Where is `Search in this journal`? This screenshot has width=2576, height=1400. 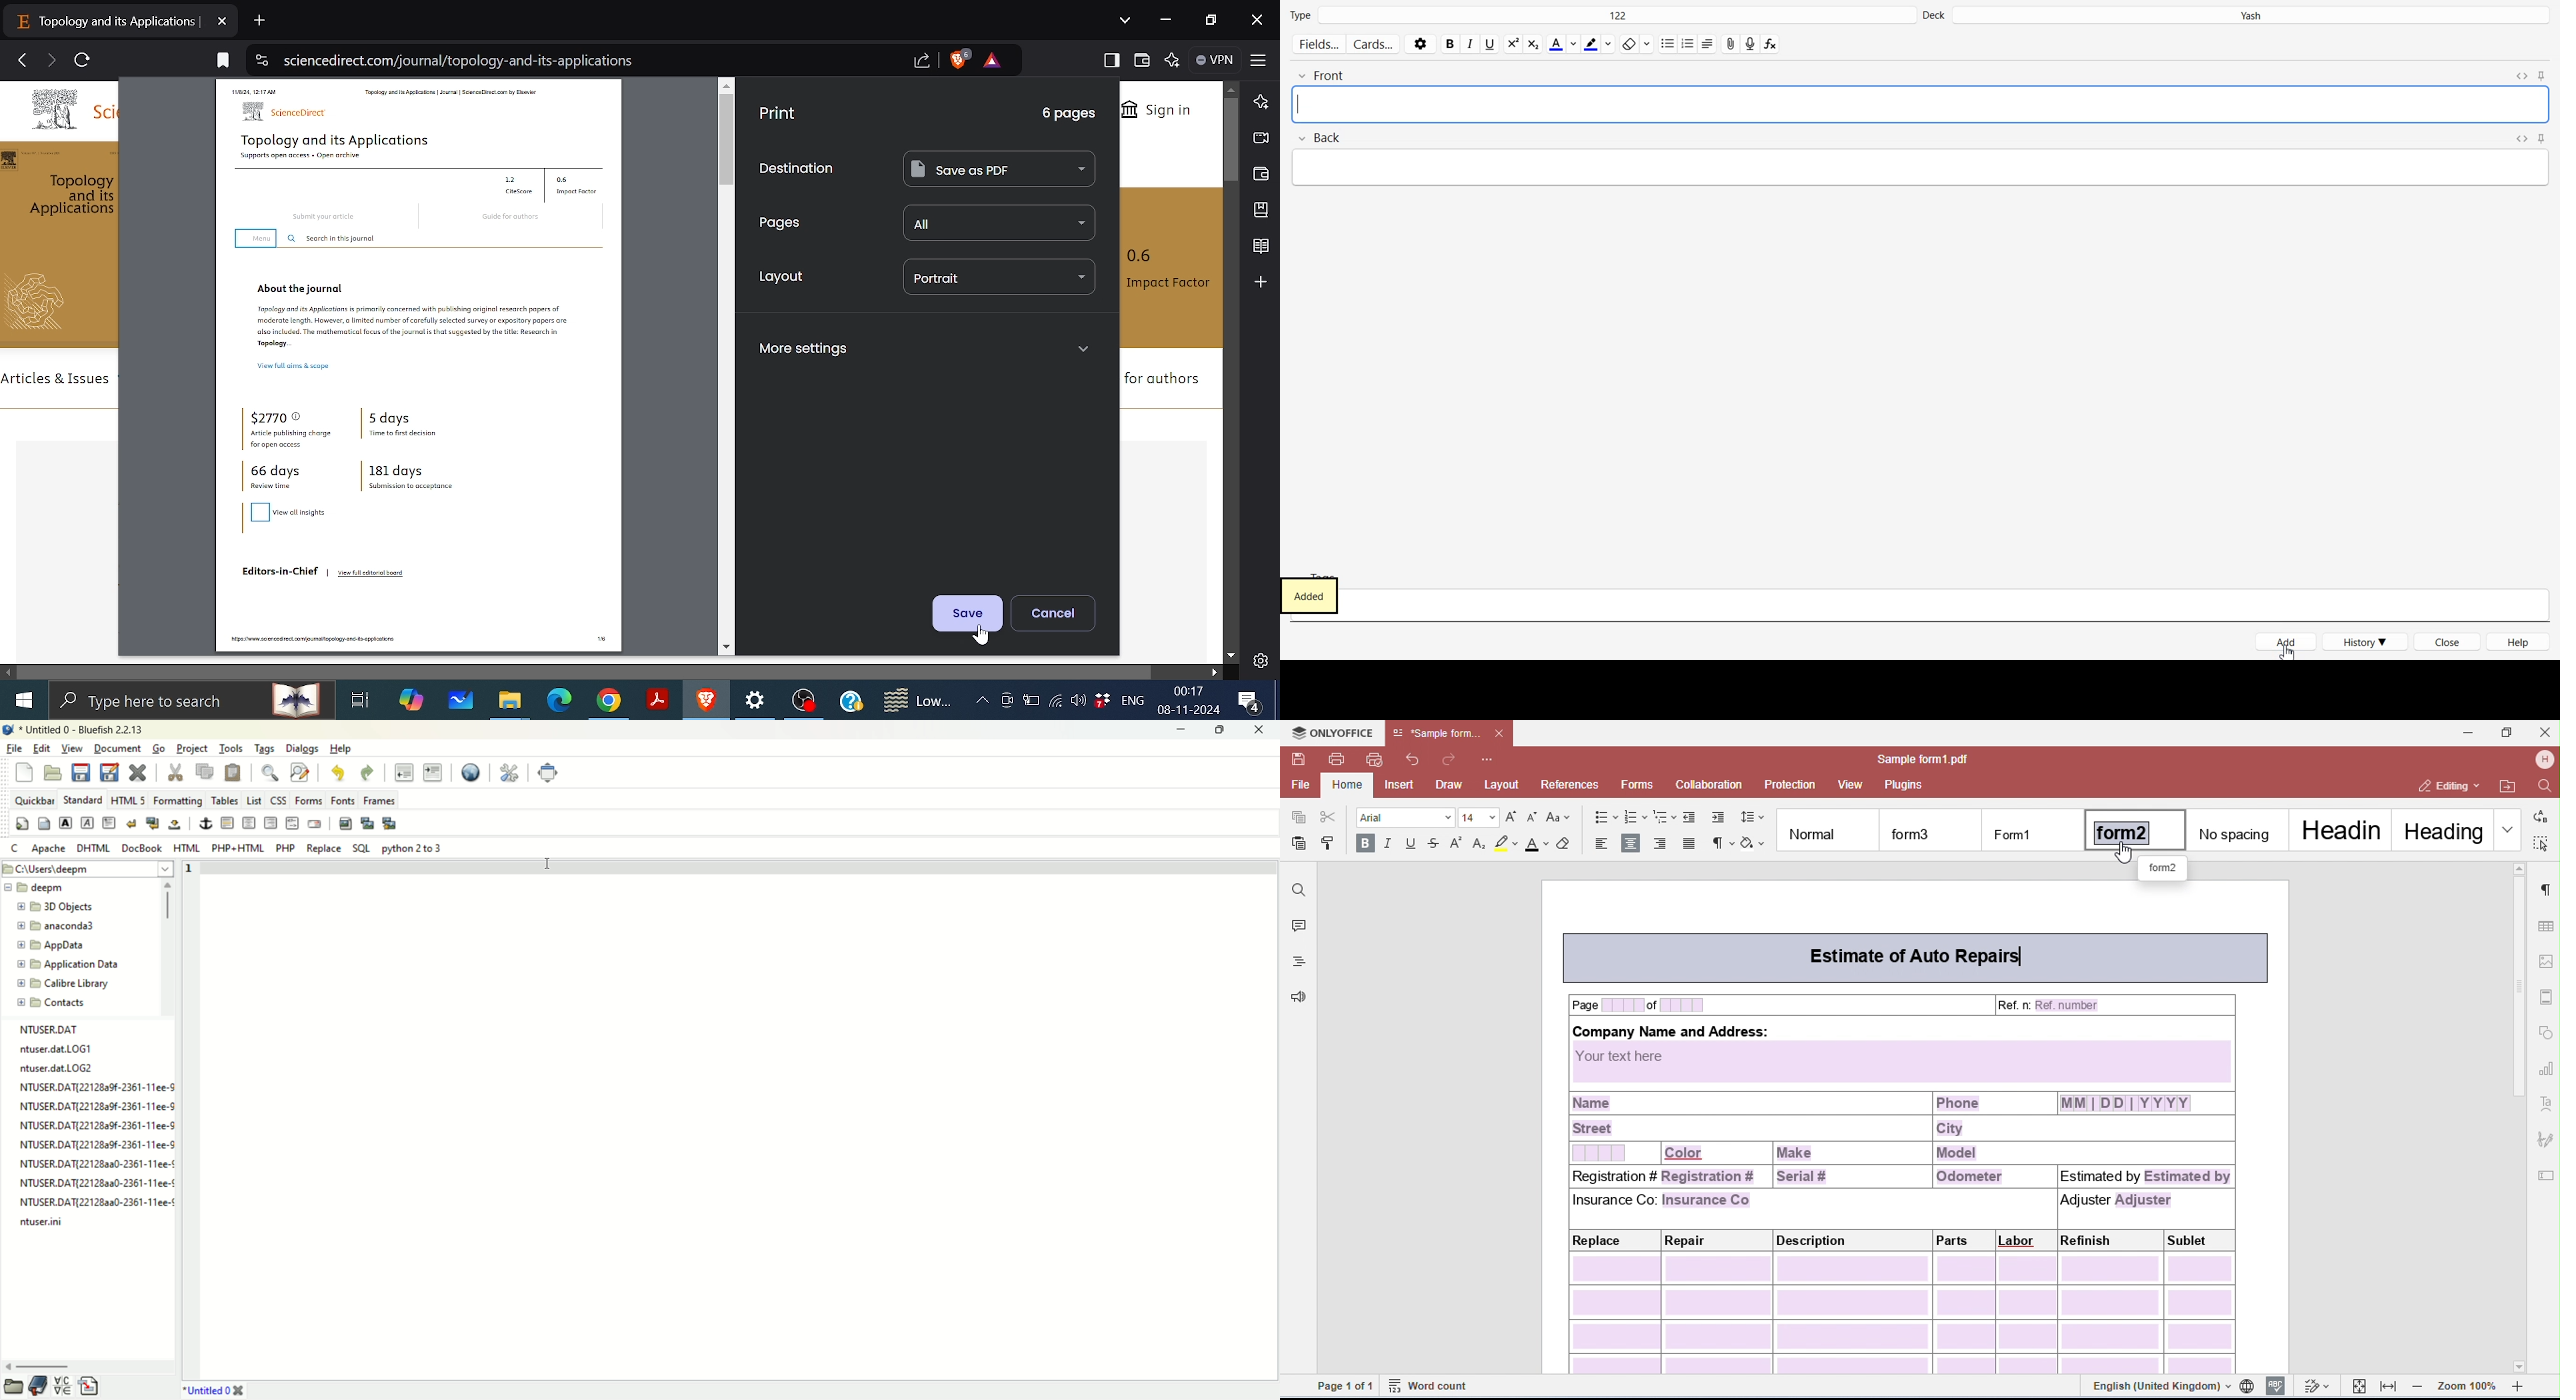 Search in this journal is located at coordinates (347, 240).